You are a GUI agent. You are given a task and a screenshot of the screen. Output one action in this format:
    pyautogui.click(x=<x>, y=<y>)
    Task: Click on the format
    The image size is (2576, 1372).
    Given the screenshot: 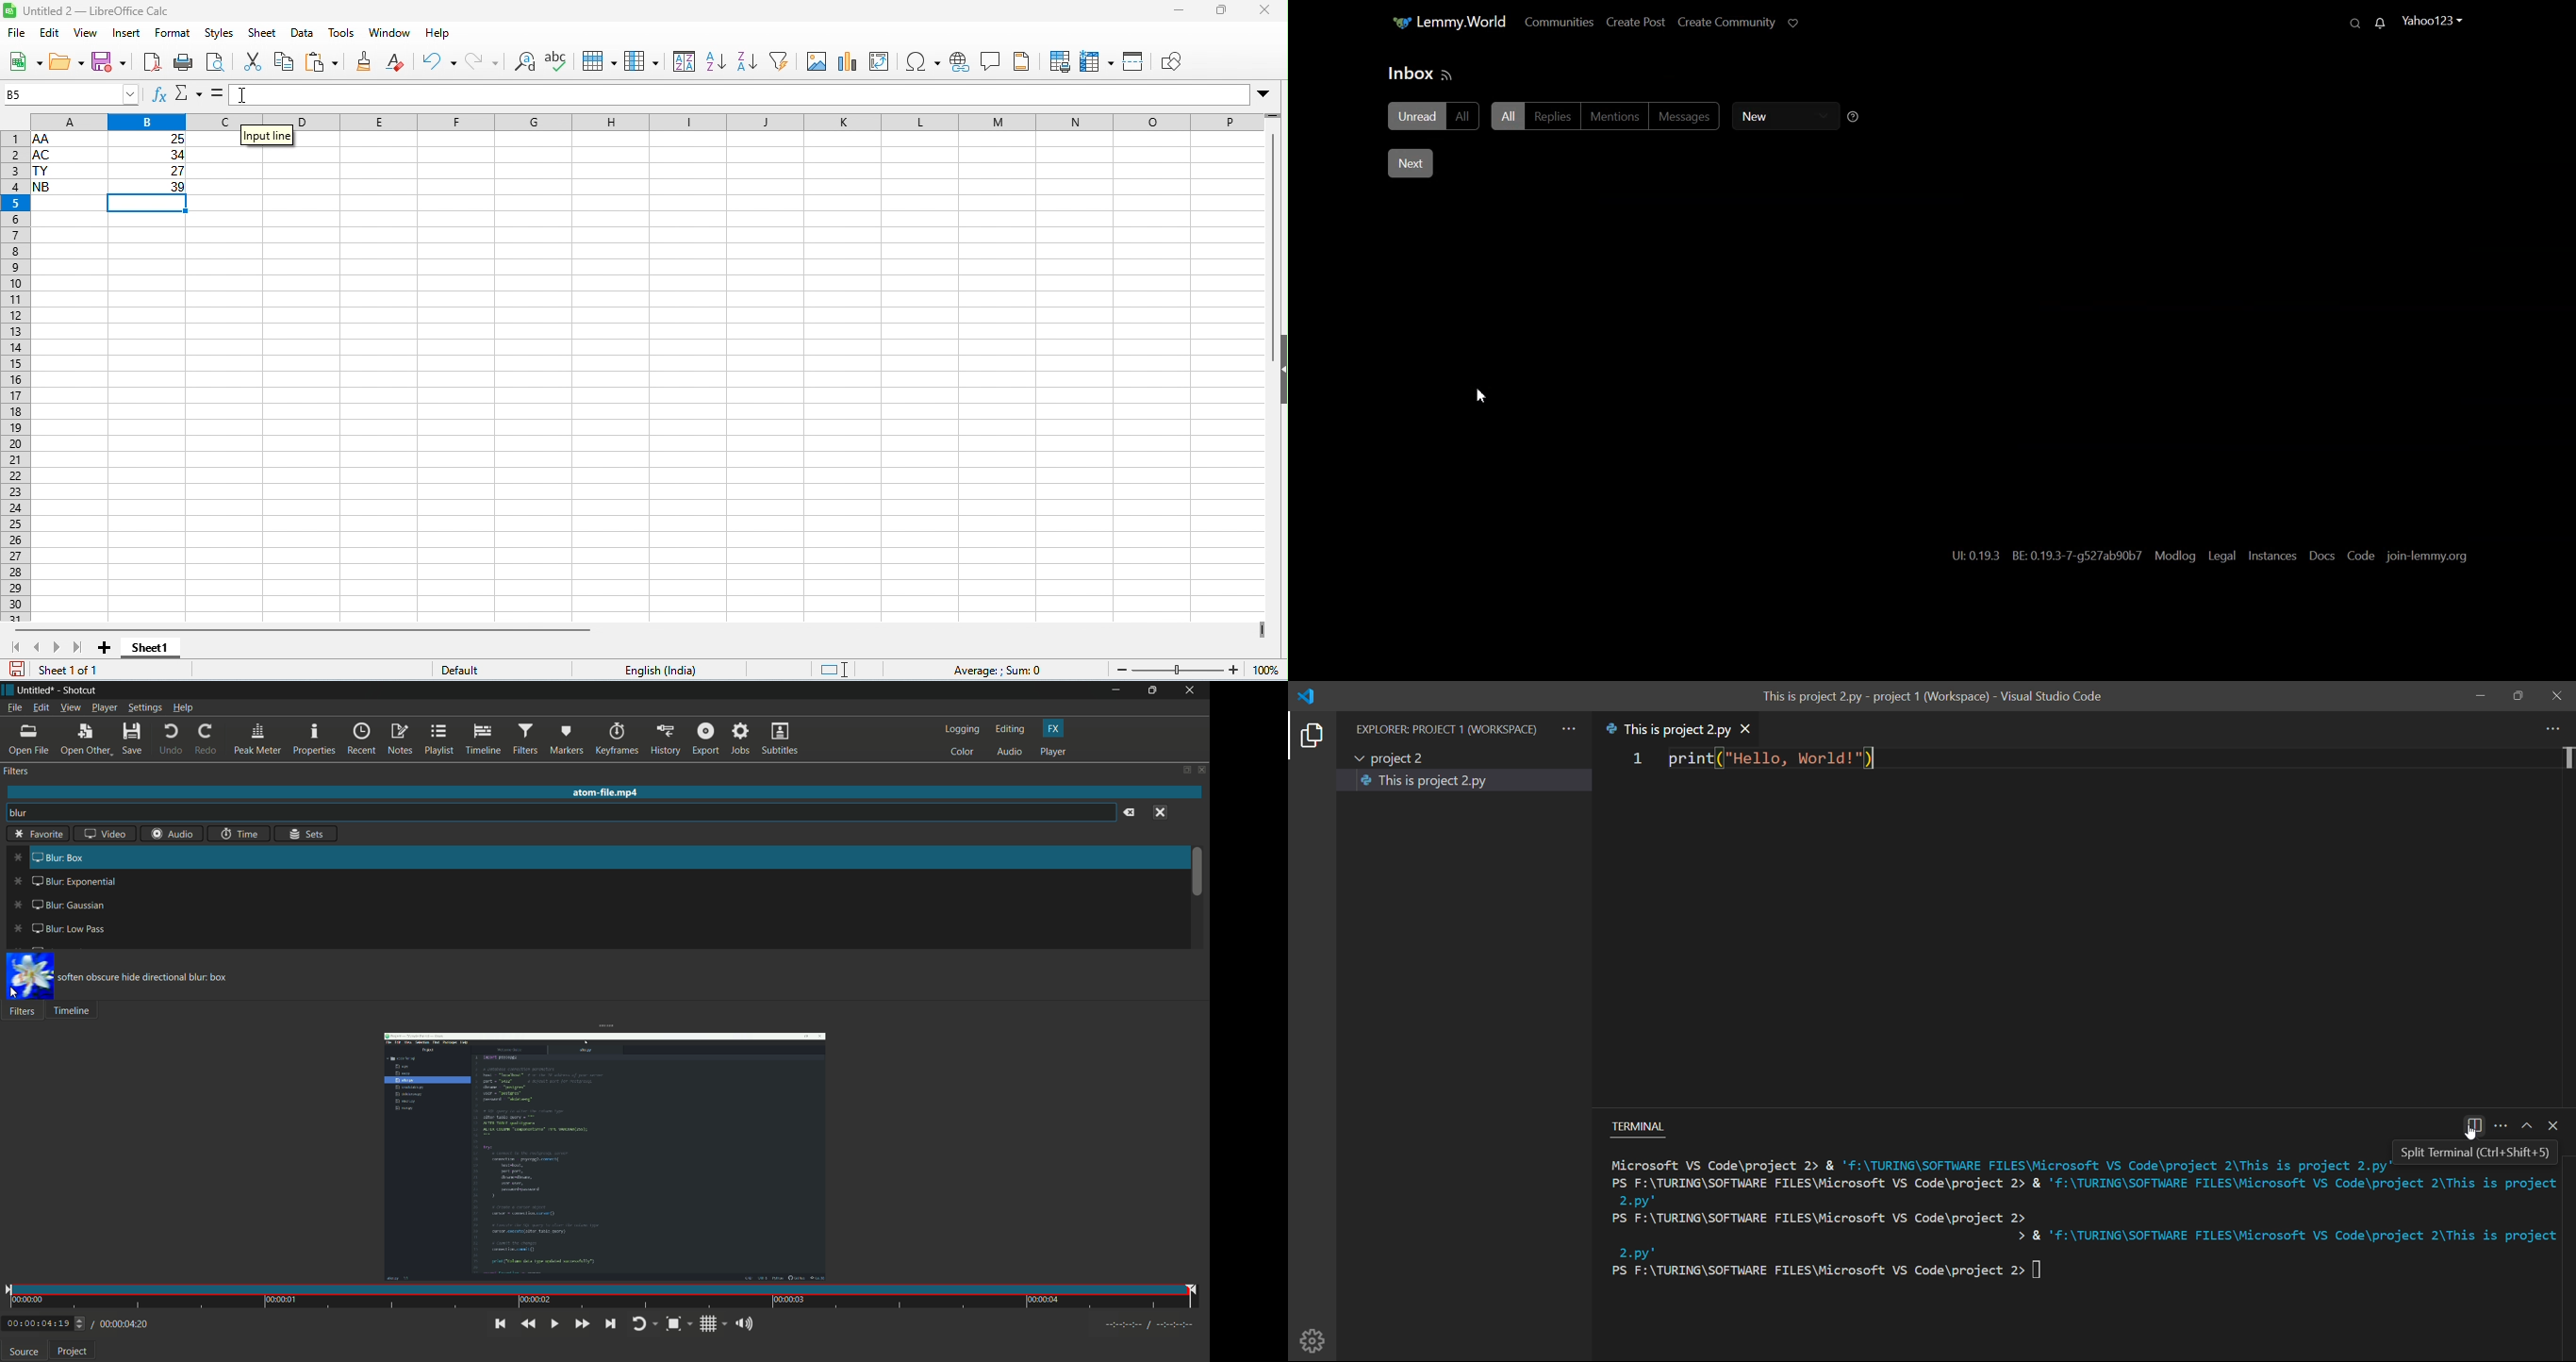 What is the action you would take?
    pyautogui.click(x=173, y=33)
    